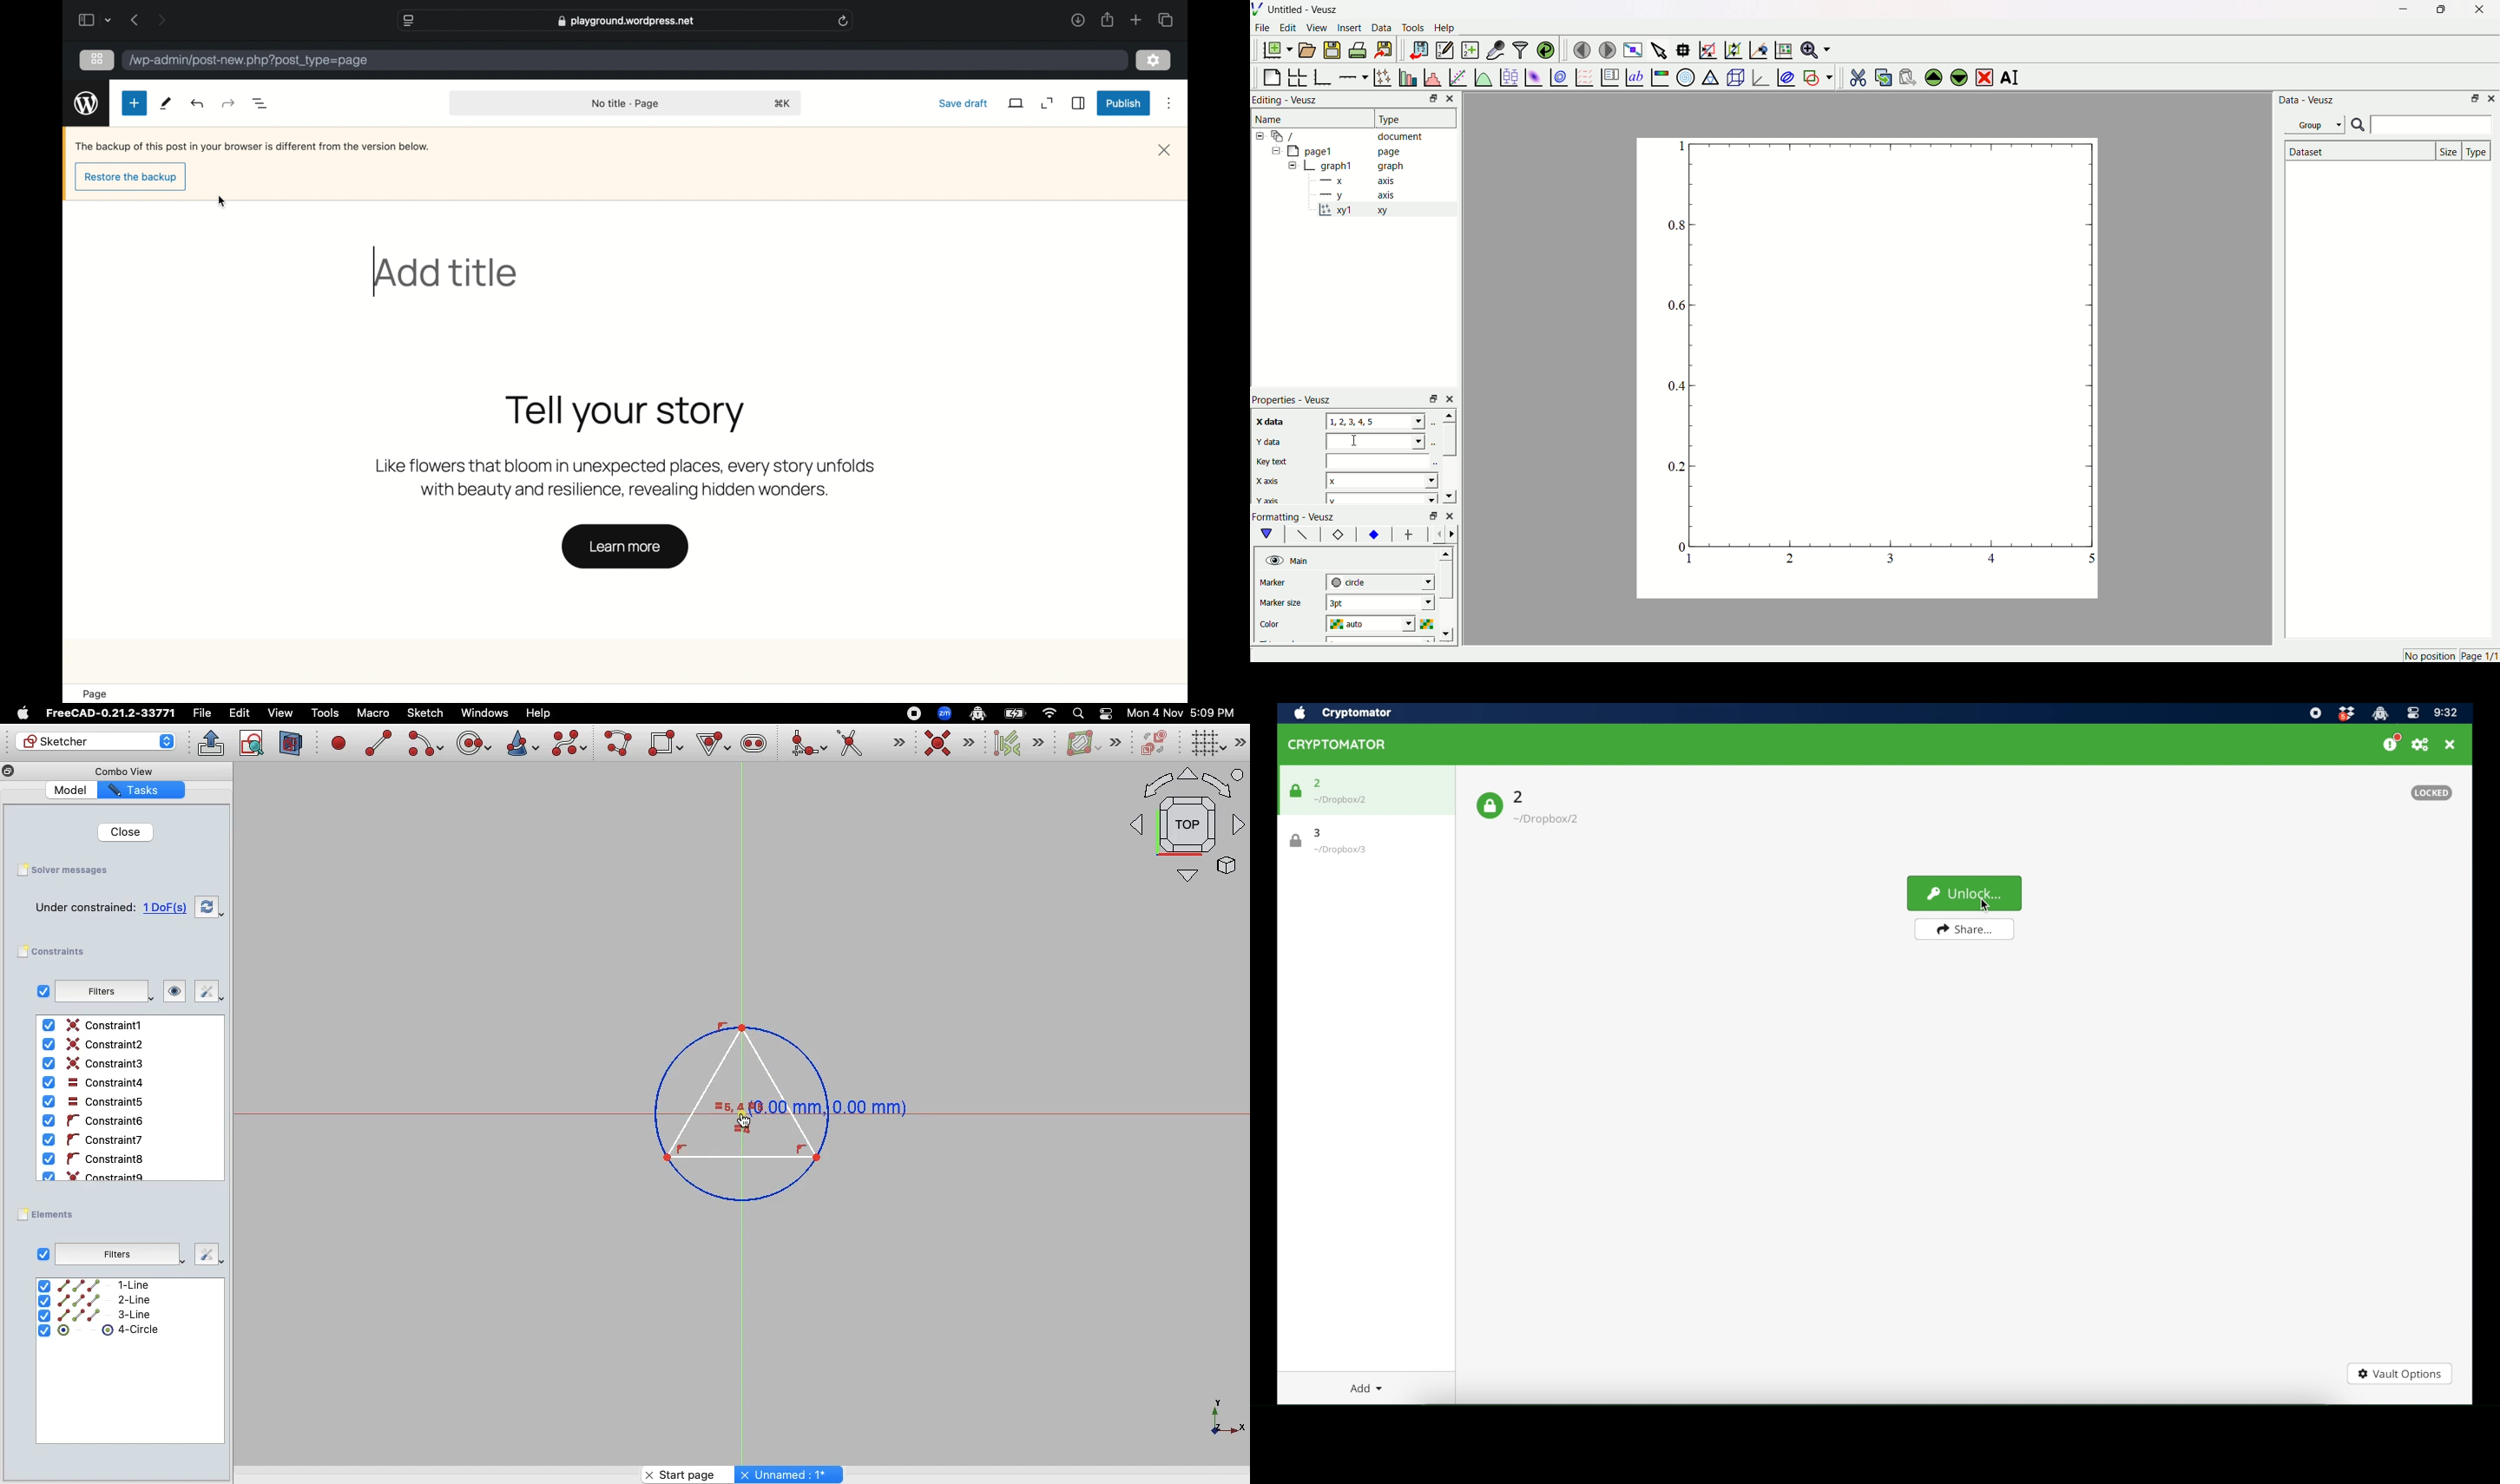 The height and width of the screenshot is (1484, 2520). What do you see at coordinates (109, 20) in the screenshot?
I see `dropdown` at bounding box center [109, 20].